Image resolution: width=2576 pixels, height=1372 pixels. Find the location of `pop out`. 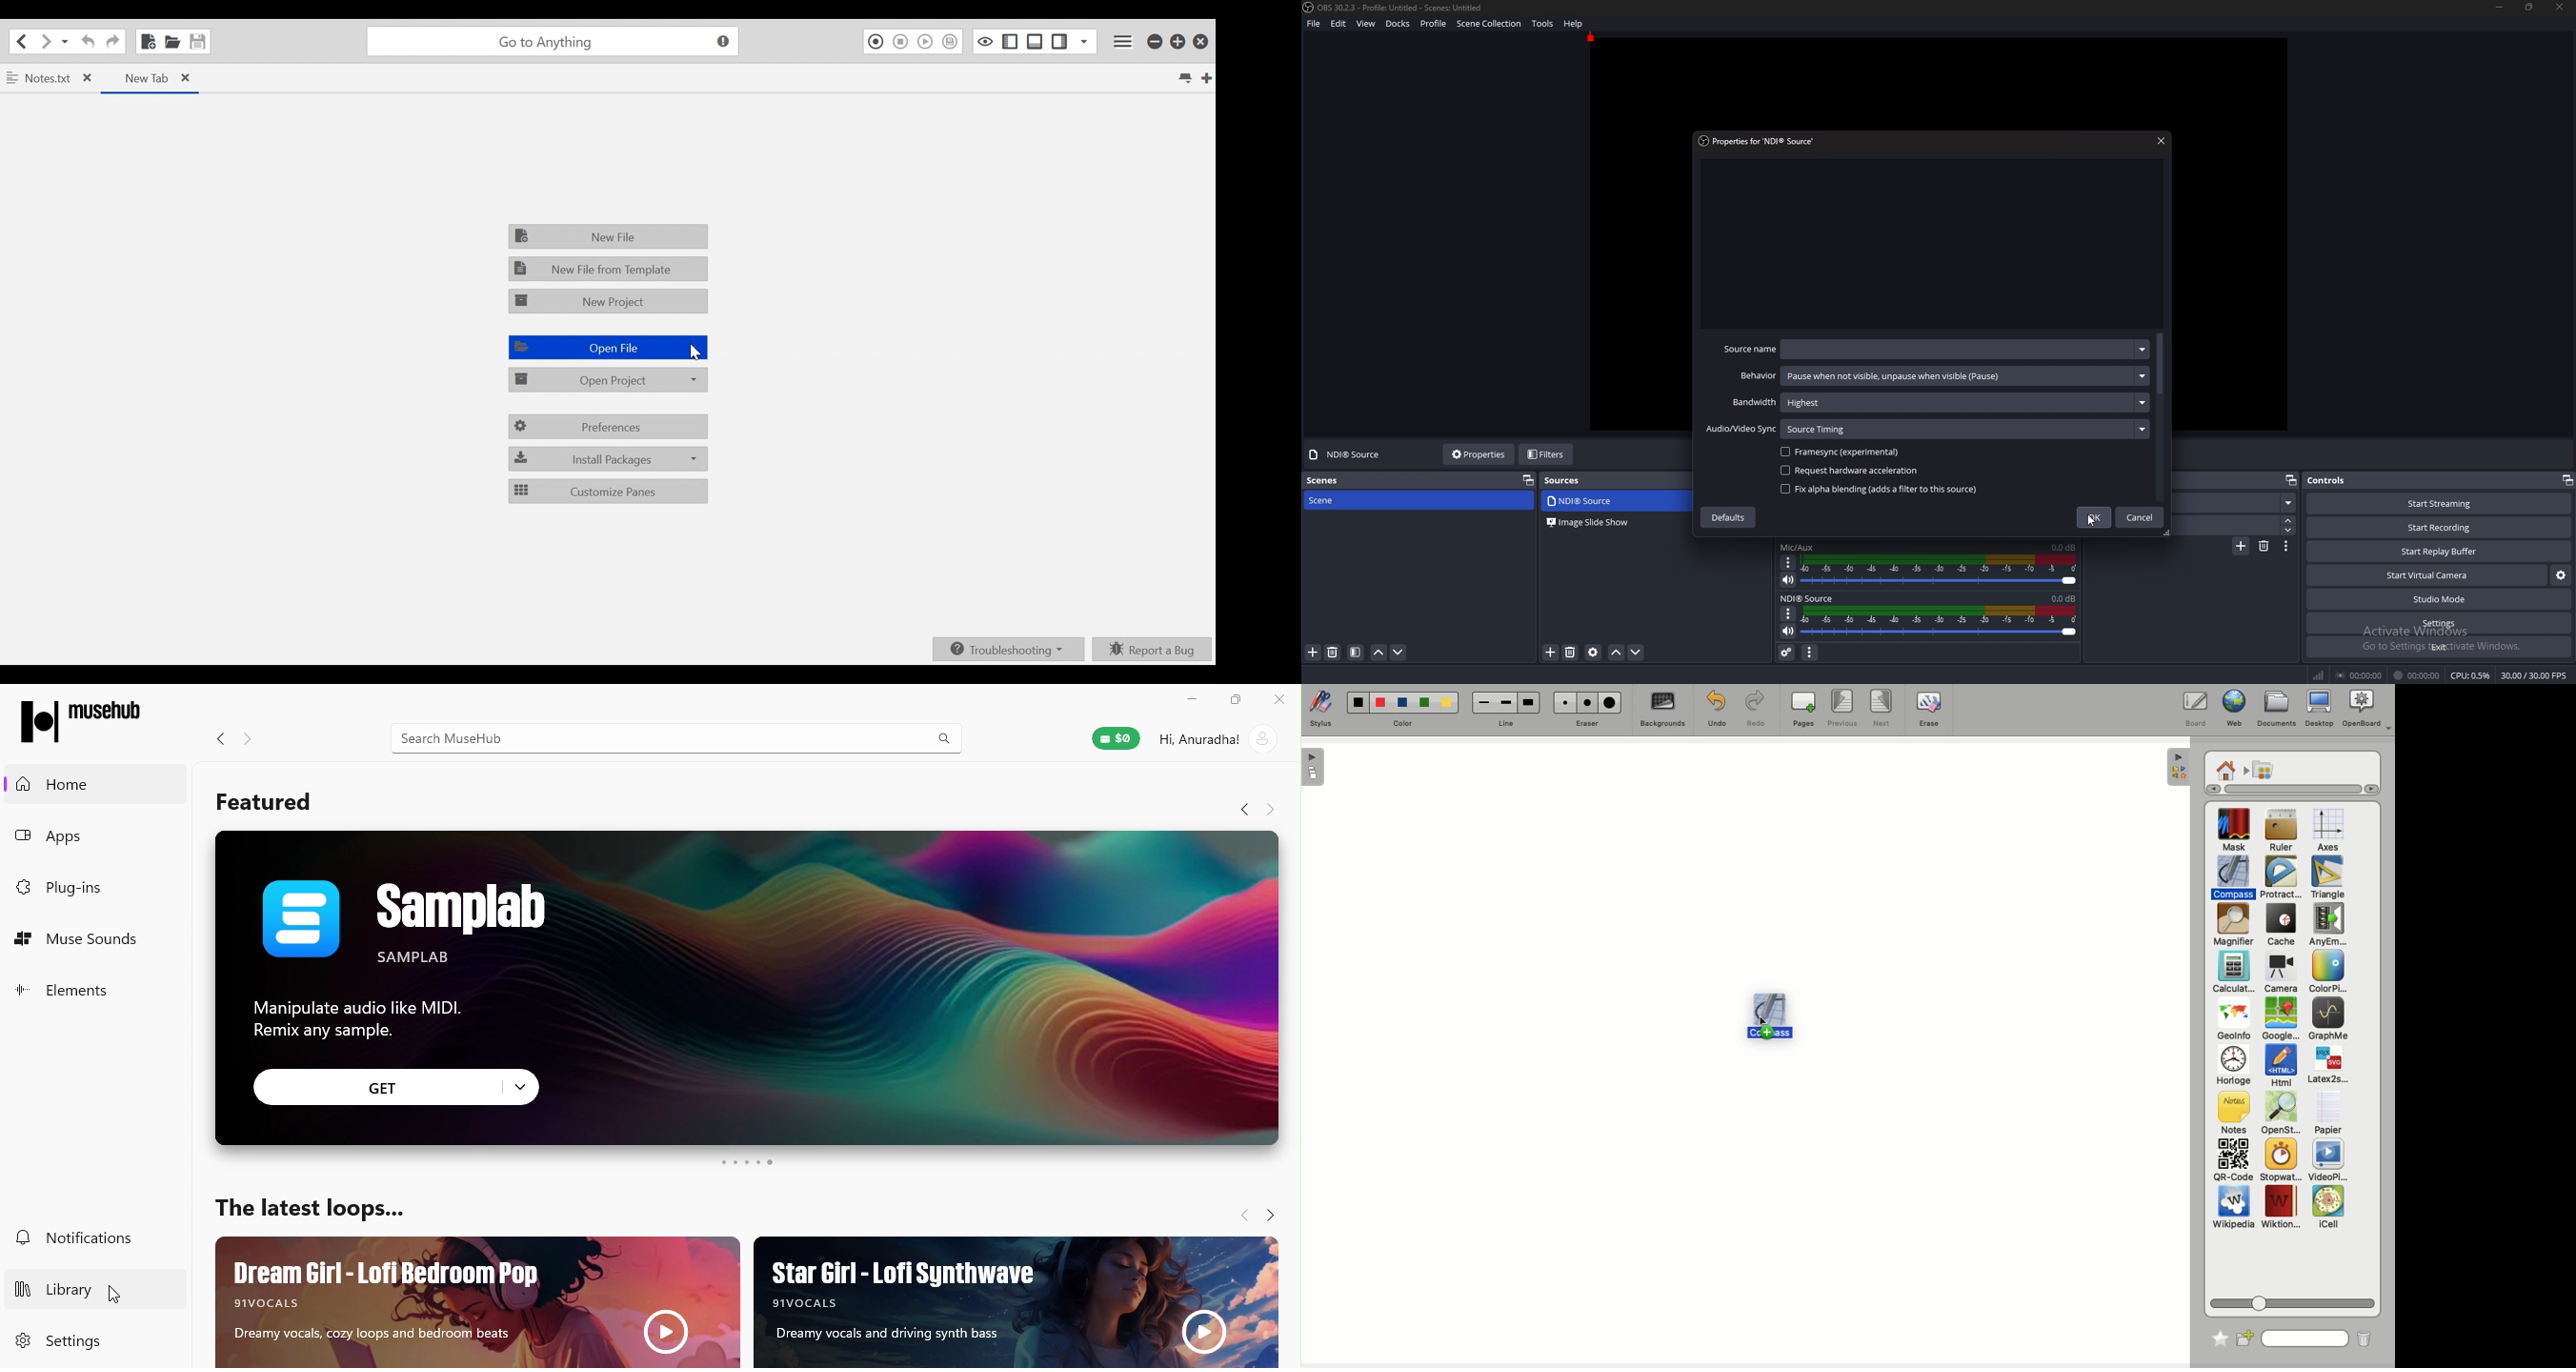

pop out is located at coordinates (2568, 480).